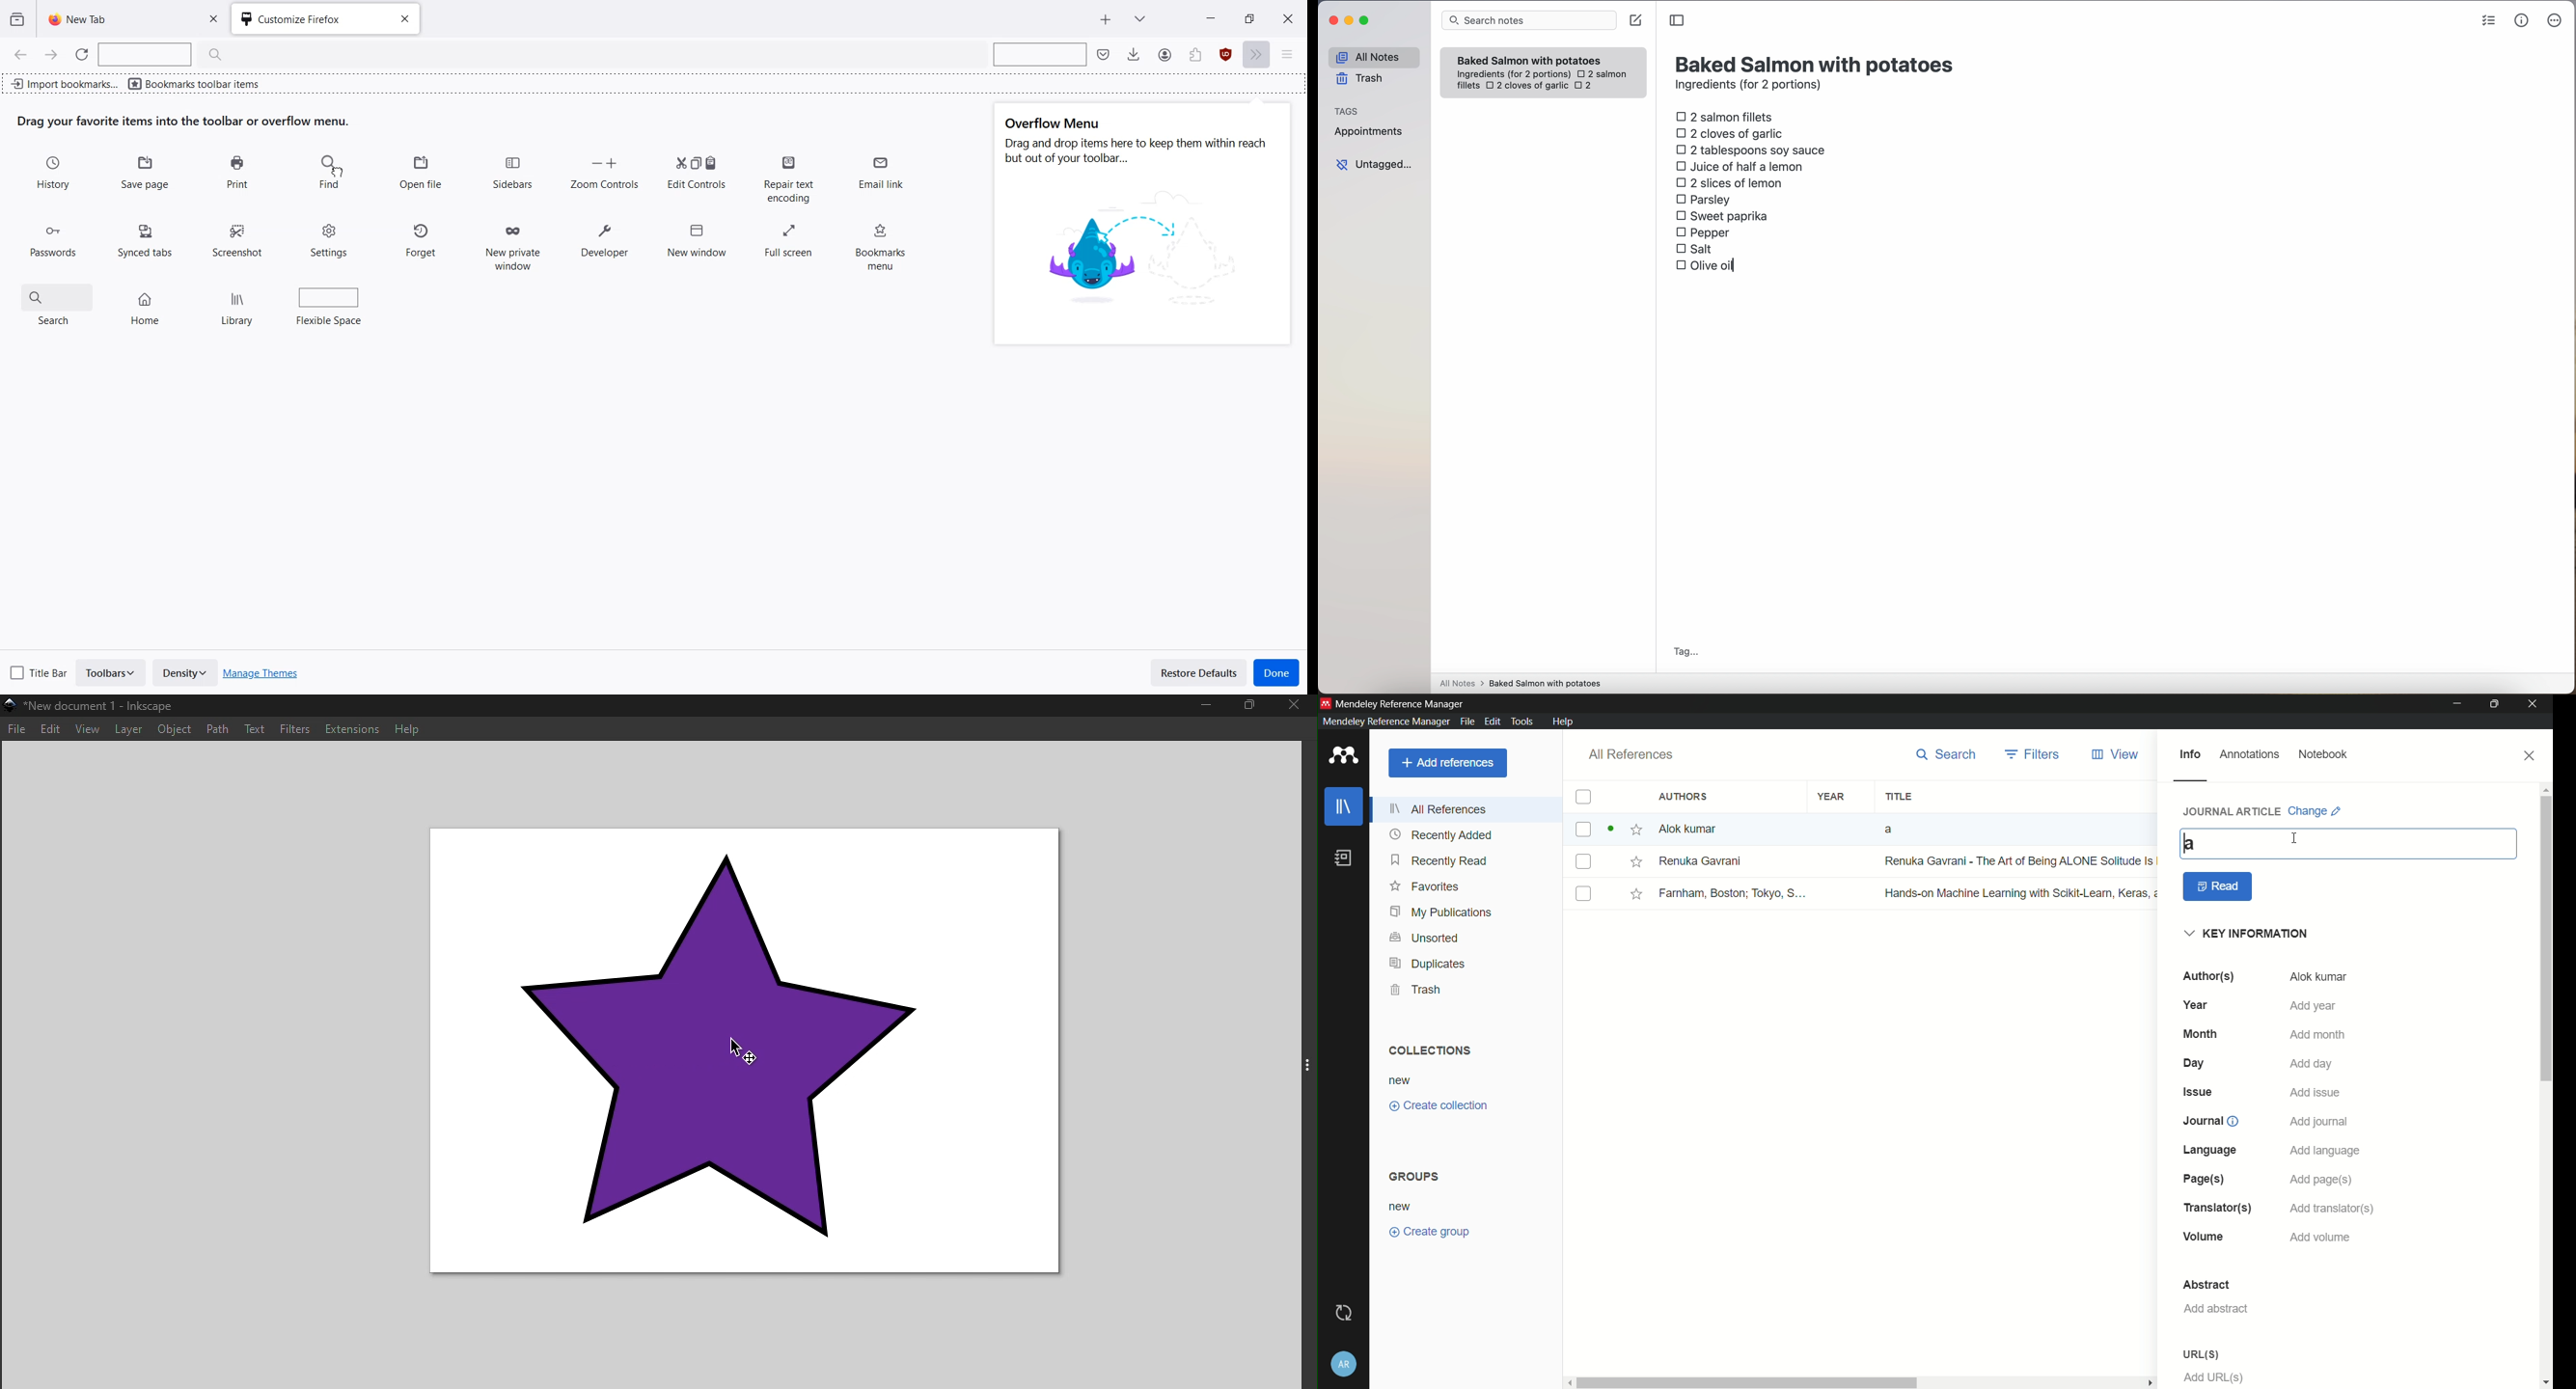 Image resolution: width=2576 pixels, height=1400 pixels. Describe the element at coordinates (94, 706) in the screenshot. I see `File name` at that location.